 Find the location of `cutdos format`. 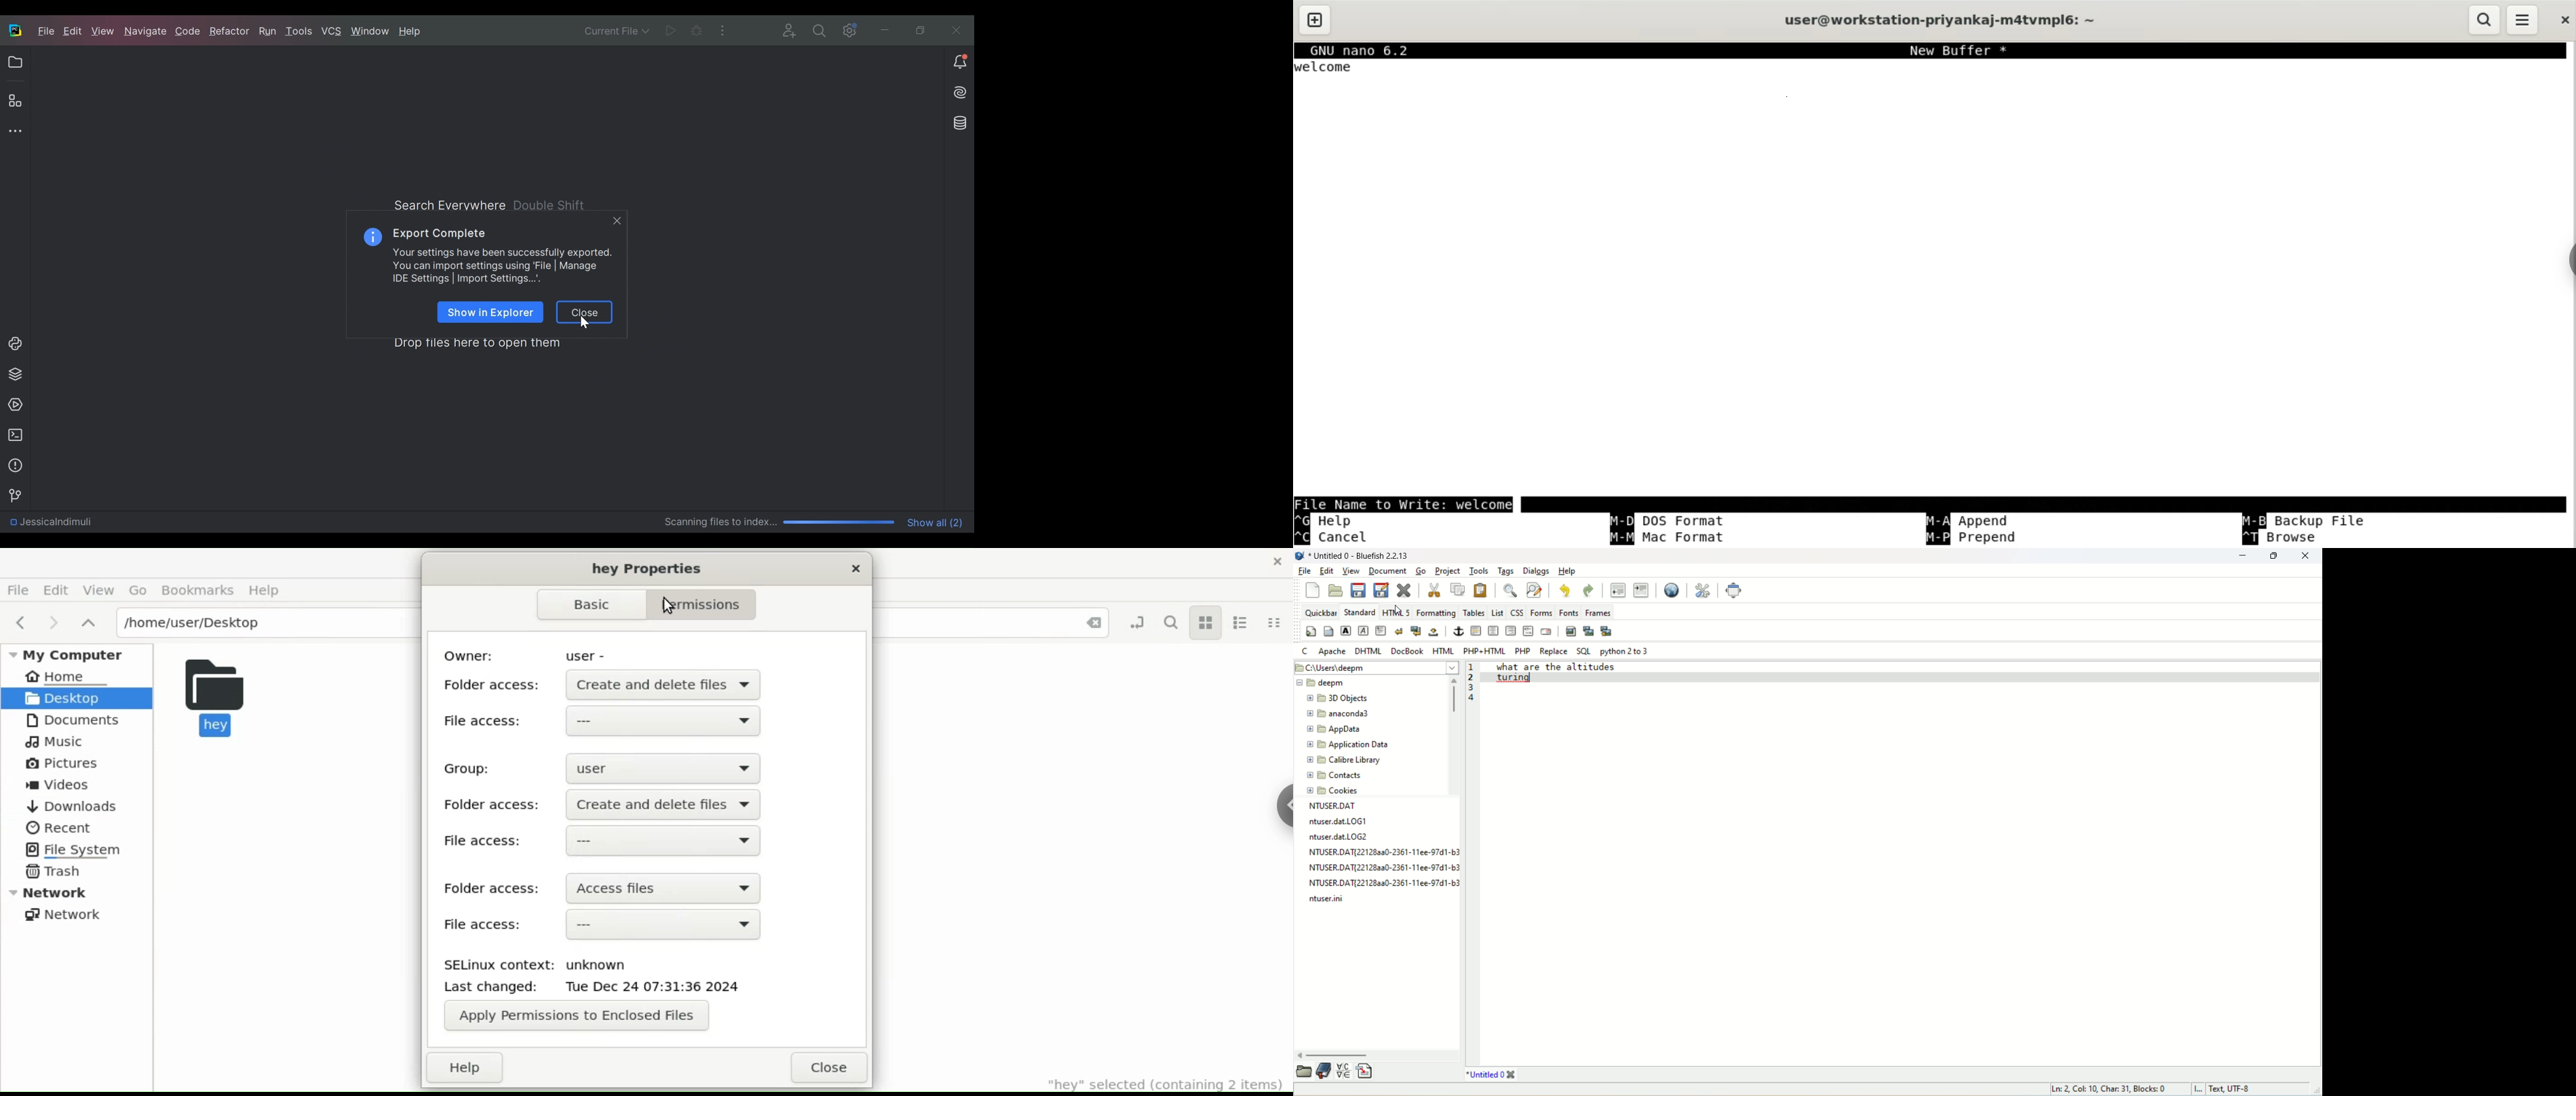

cutdos format is located at coordinates (1671, 520).